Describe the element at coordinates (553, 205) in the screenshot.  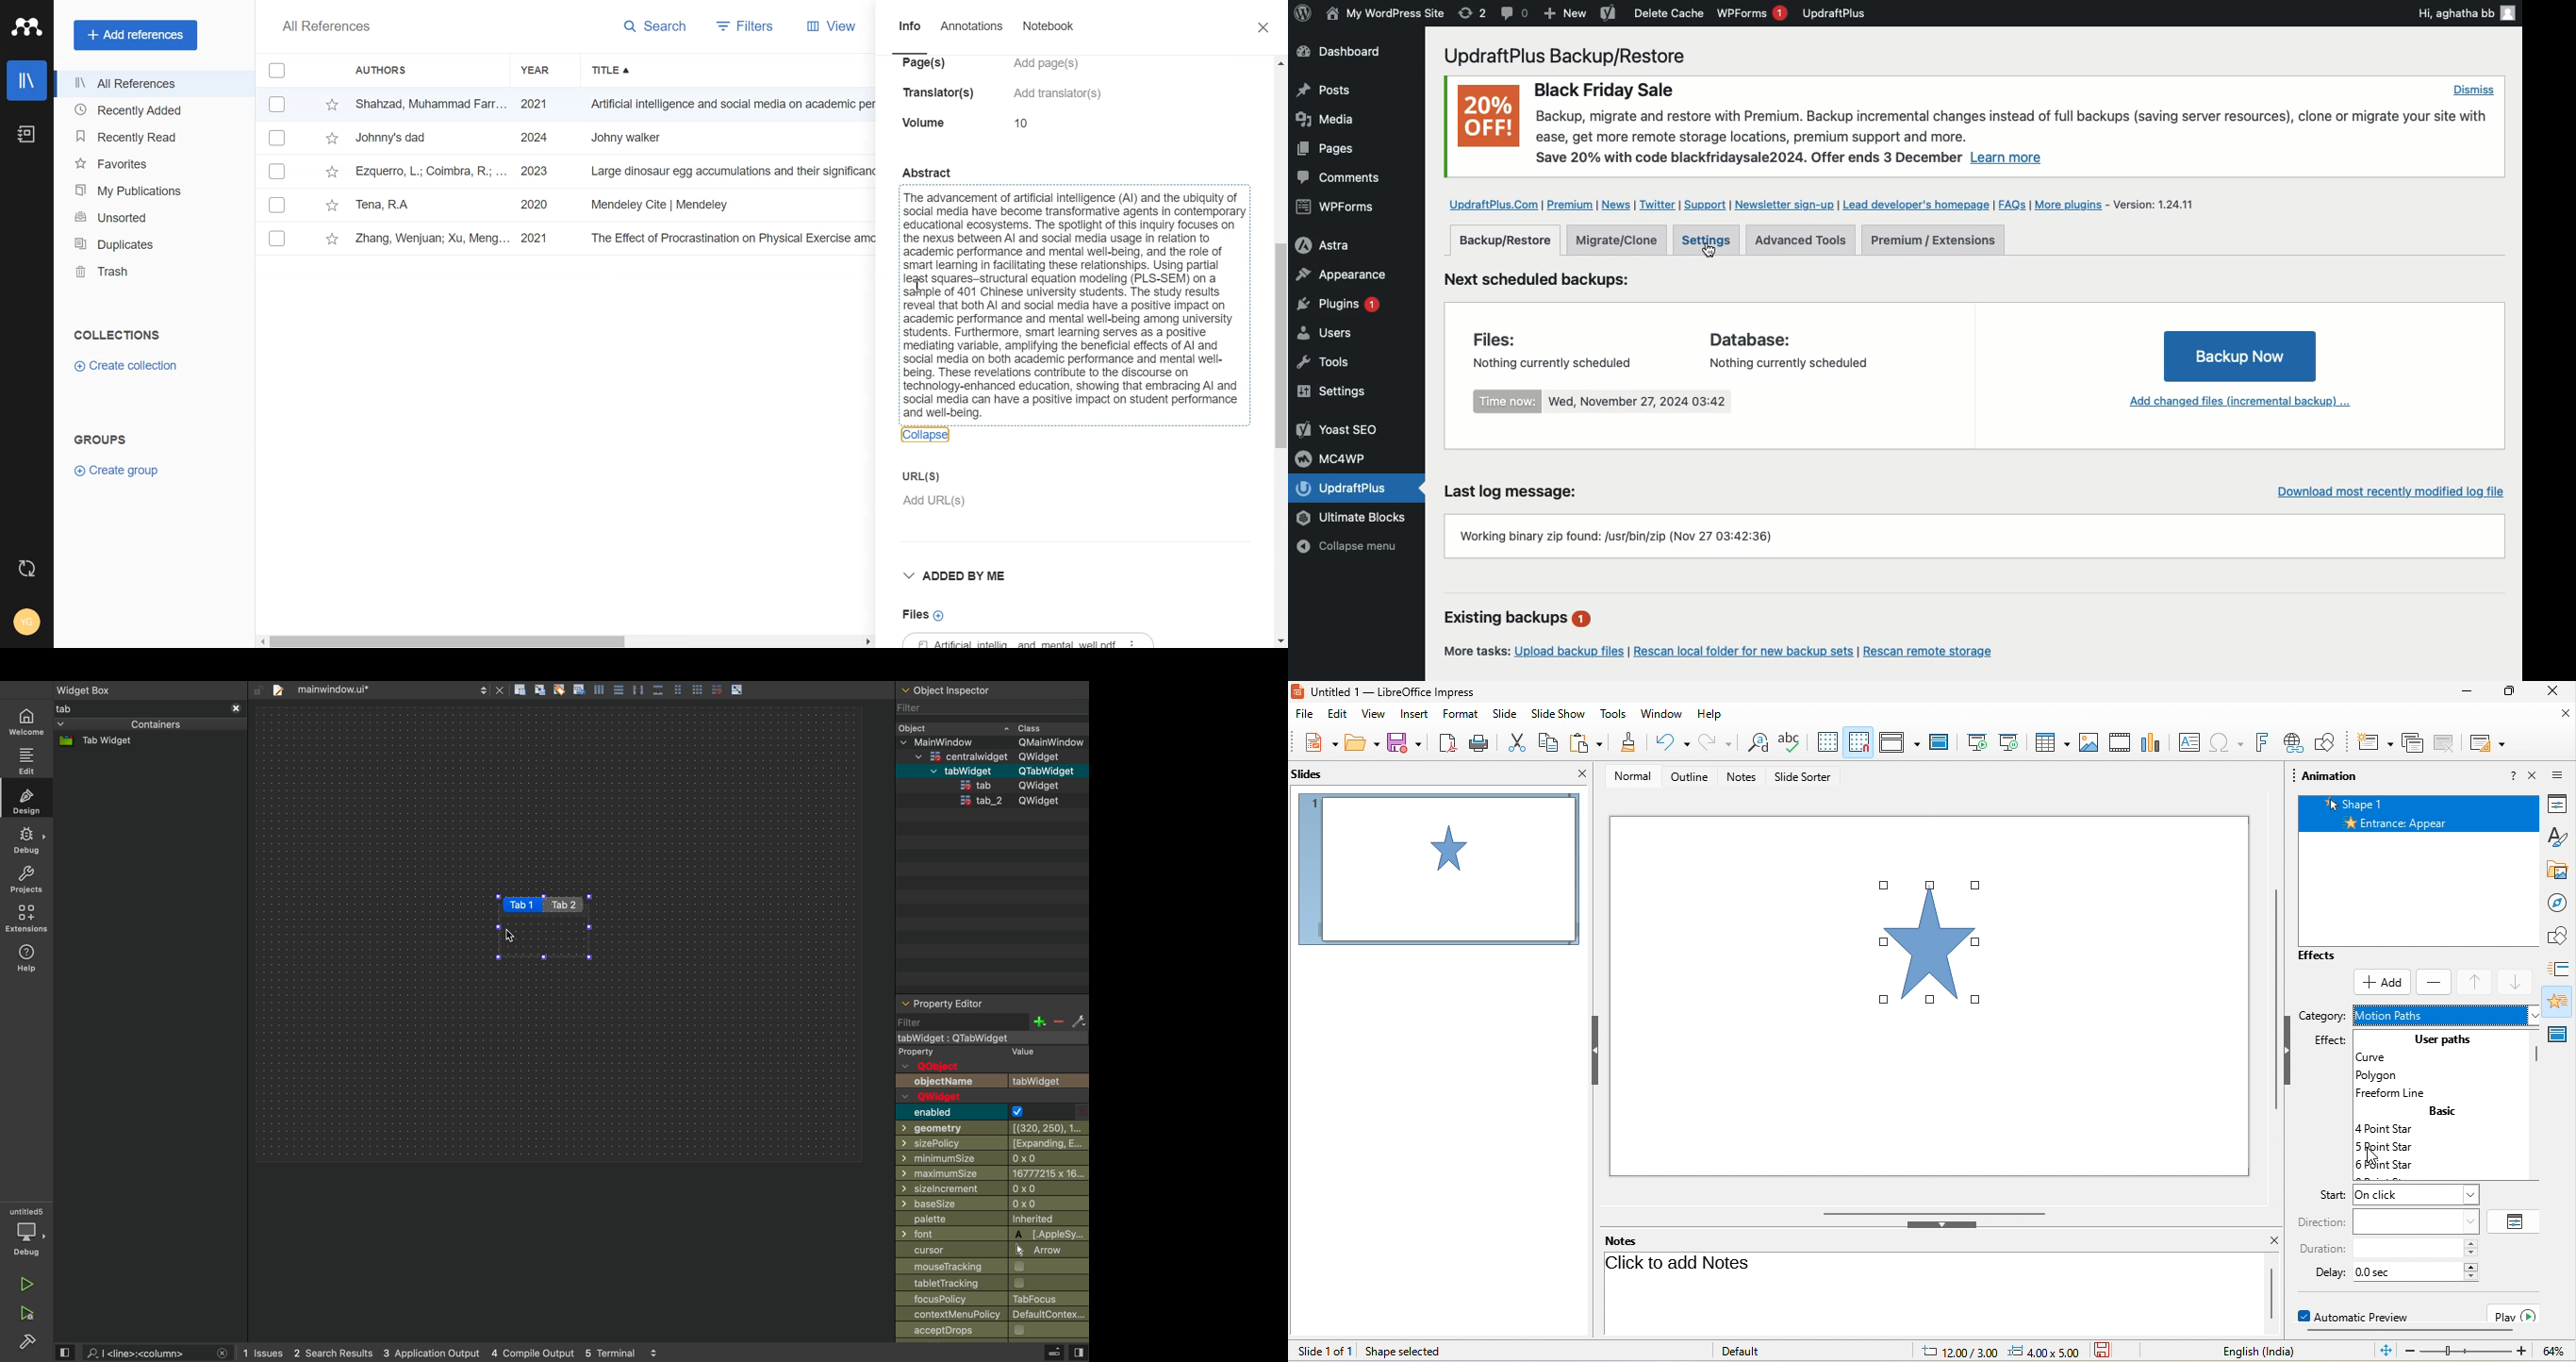
I see `Tena, RA 2020 Mendeley Cite | Mendeley Revista INVI 12/18/2024` at that location.